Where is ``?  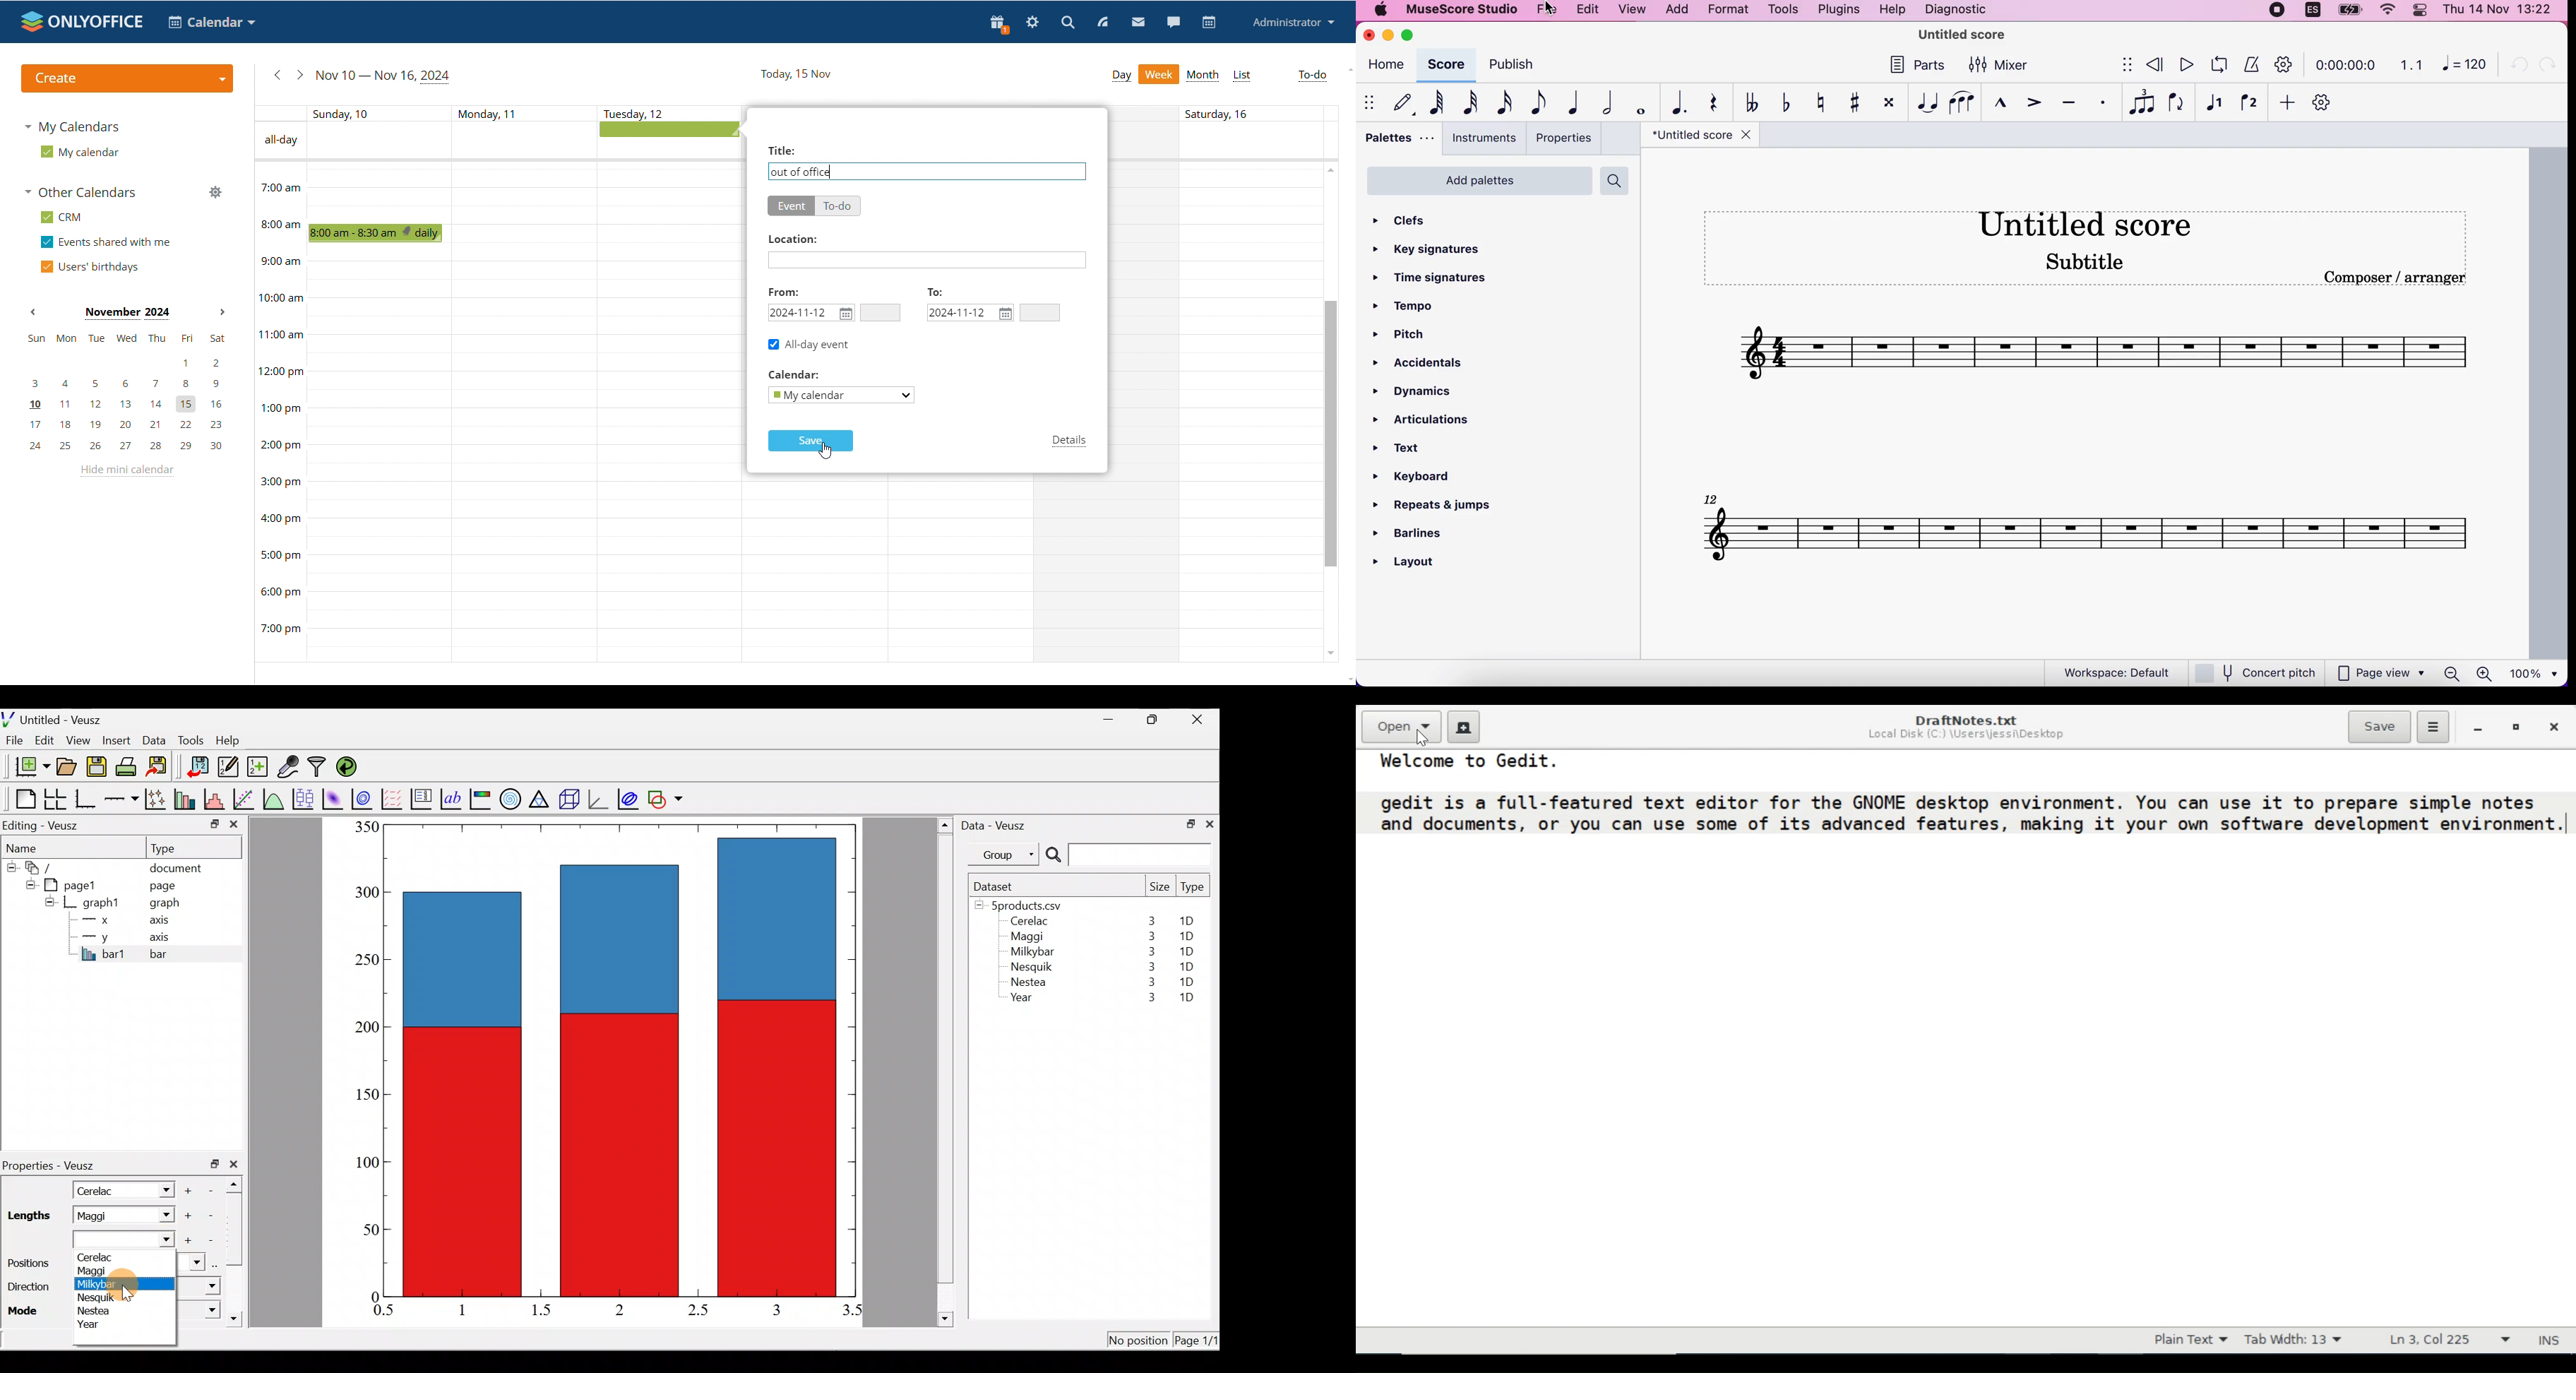  is located at coordinates (795, 291).